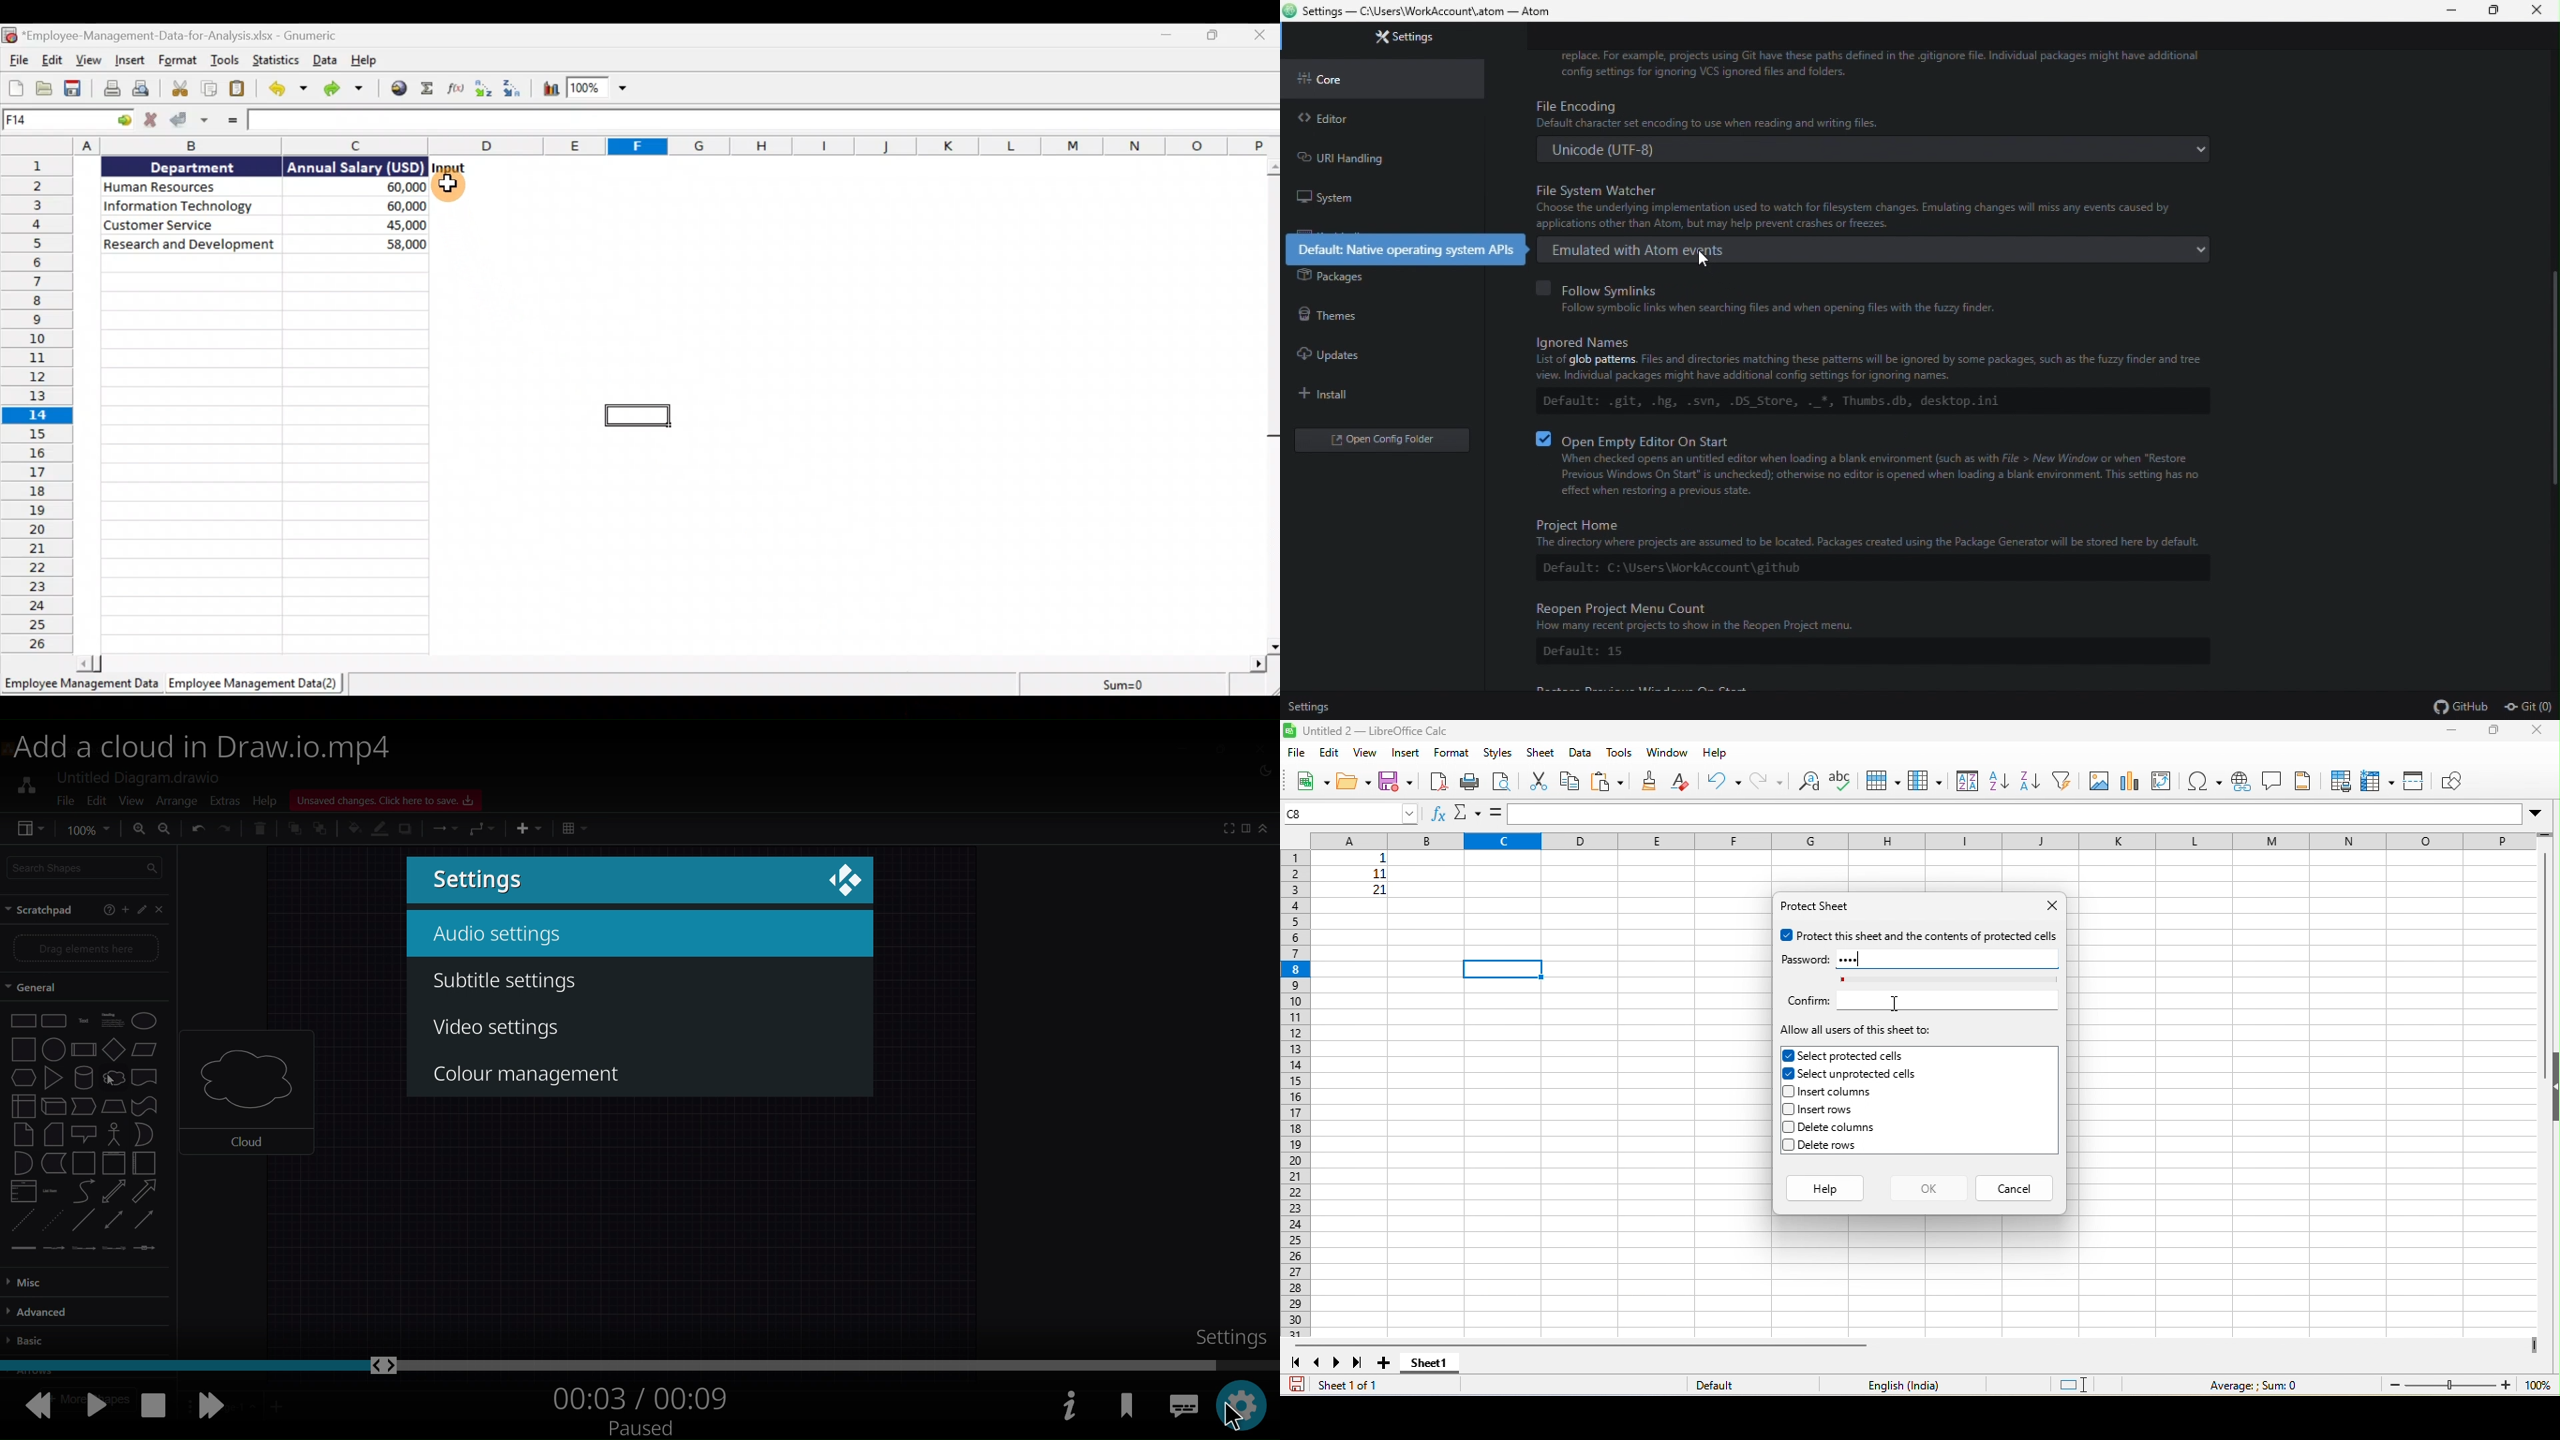  I want to click on Sheet 1, so click(79, 683).